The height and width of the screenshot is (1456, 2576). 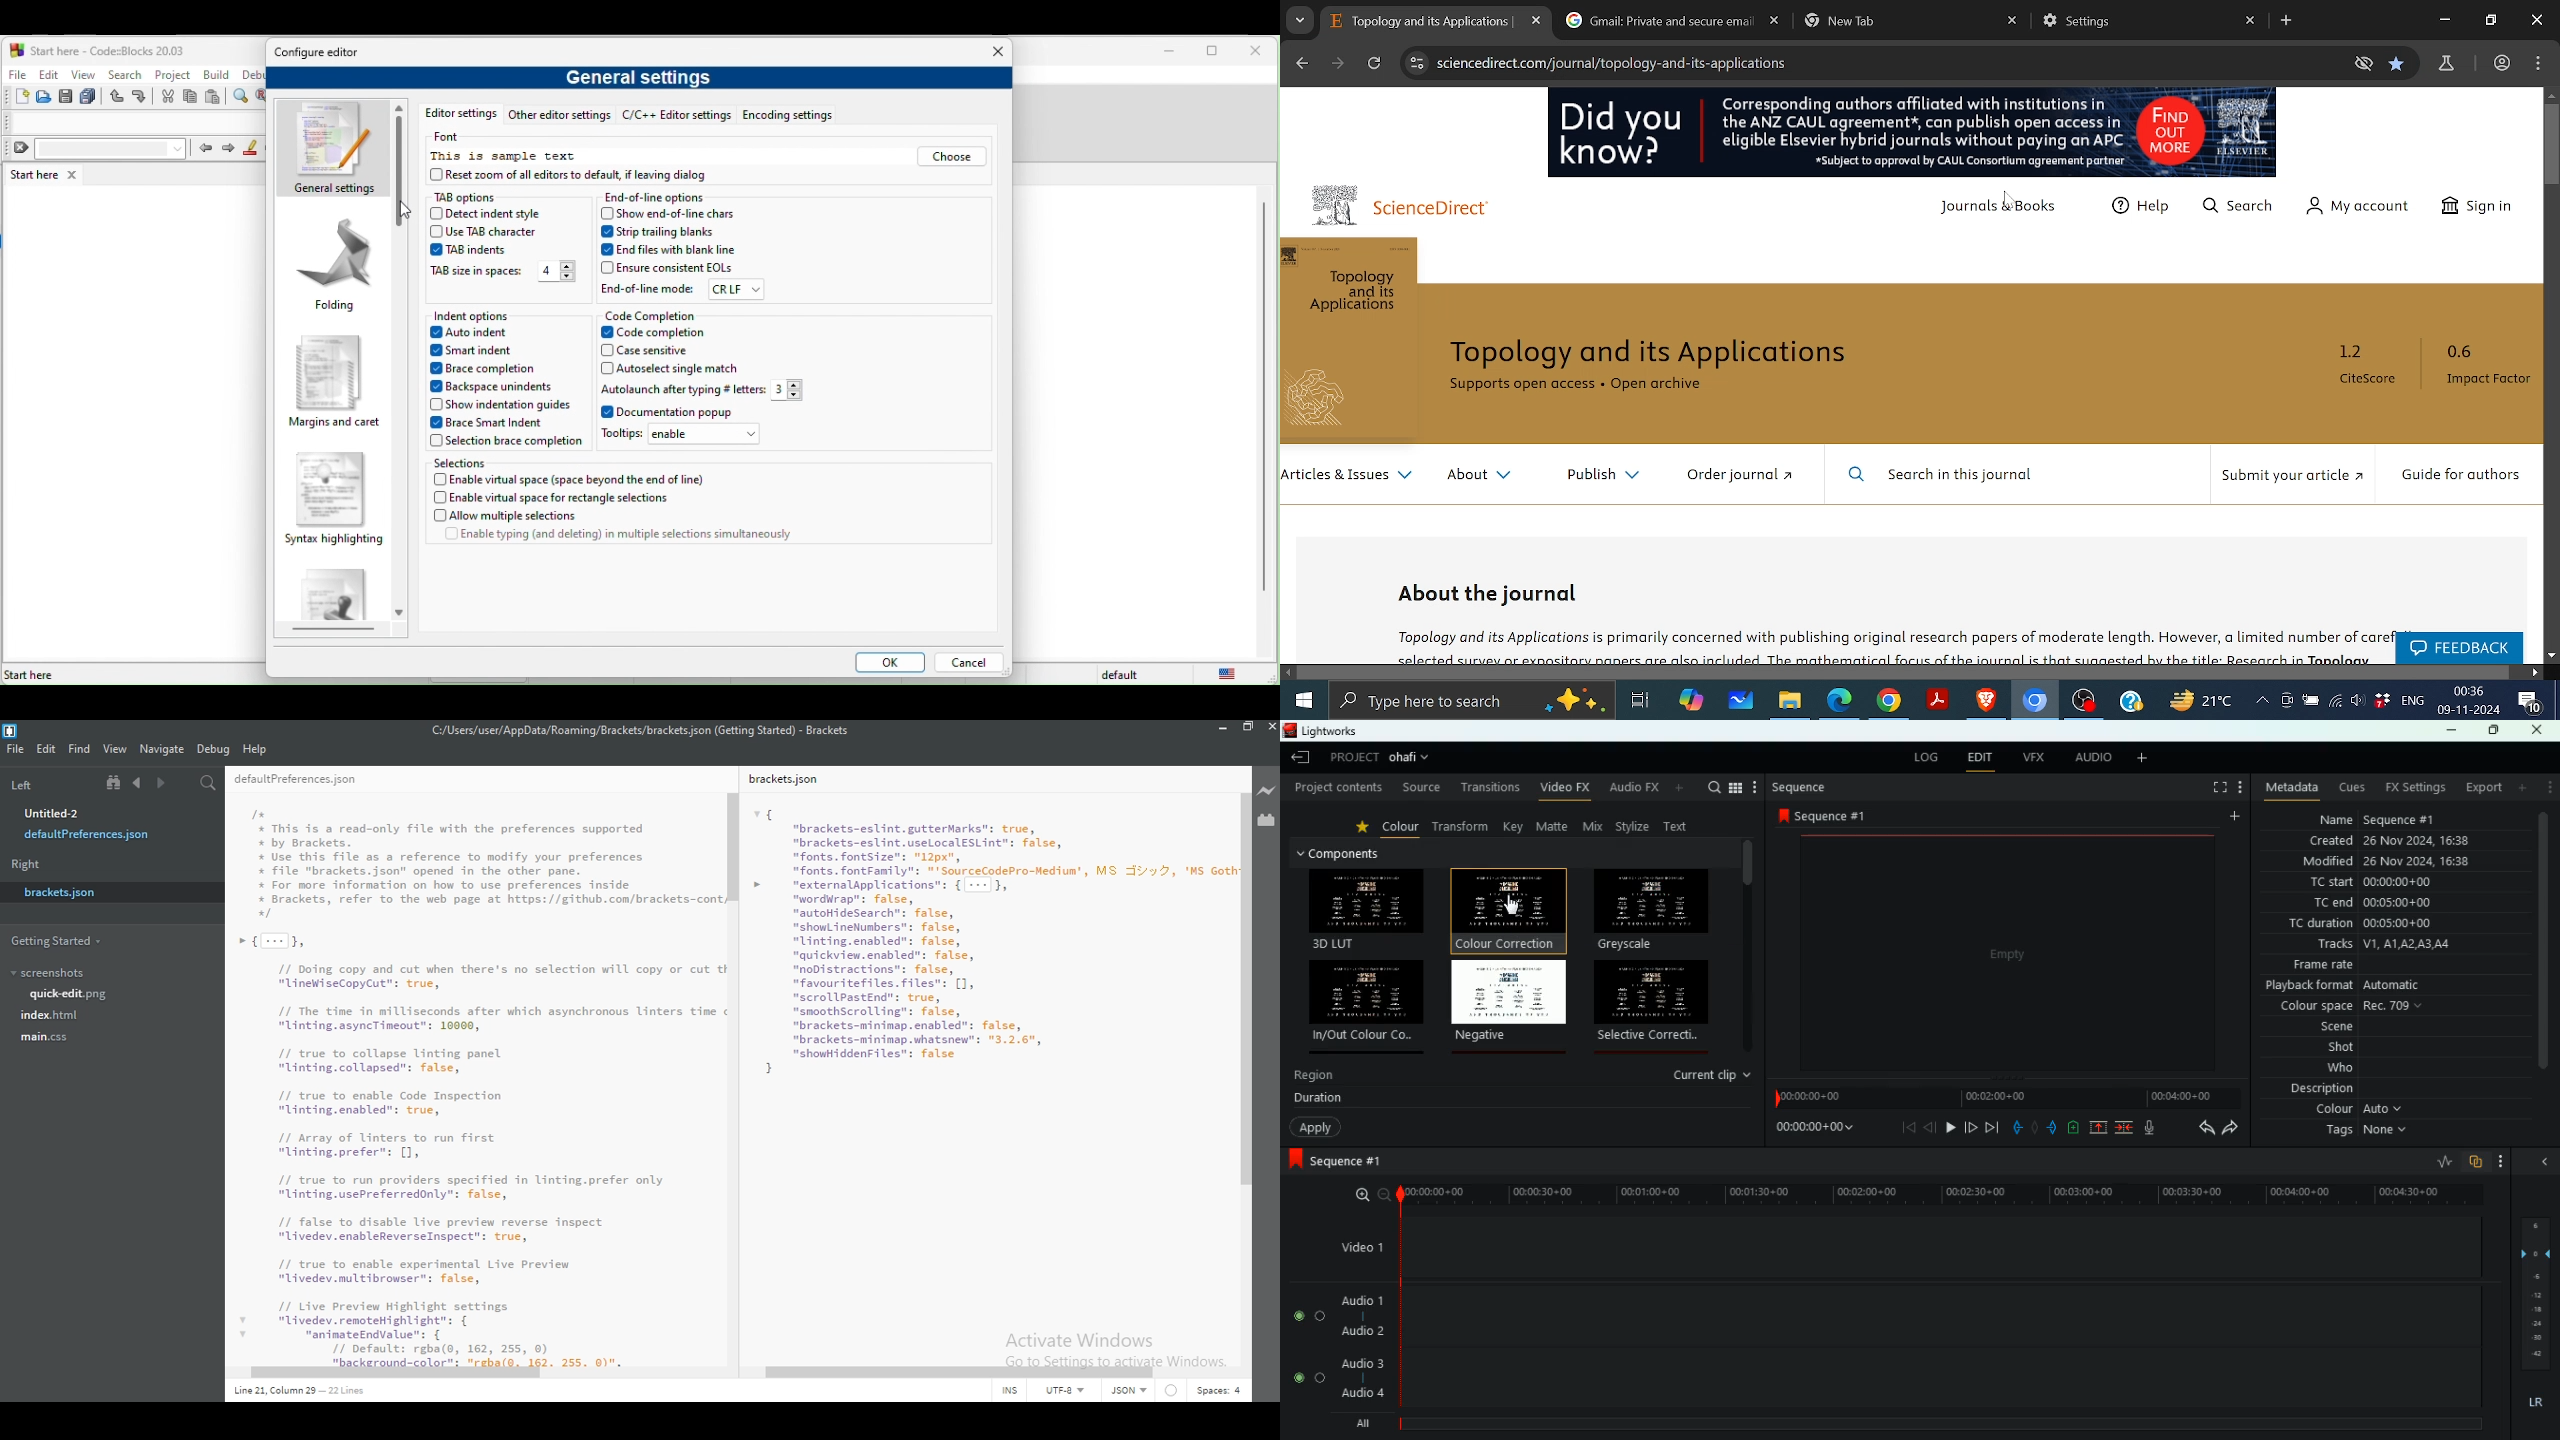 I want to click on text, so click(x=1133, y=1391).